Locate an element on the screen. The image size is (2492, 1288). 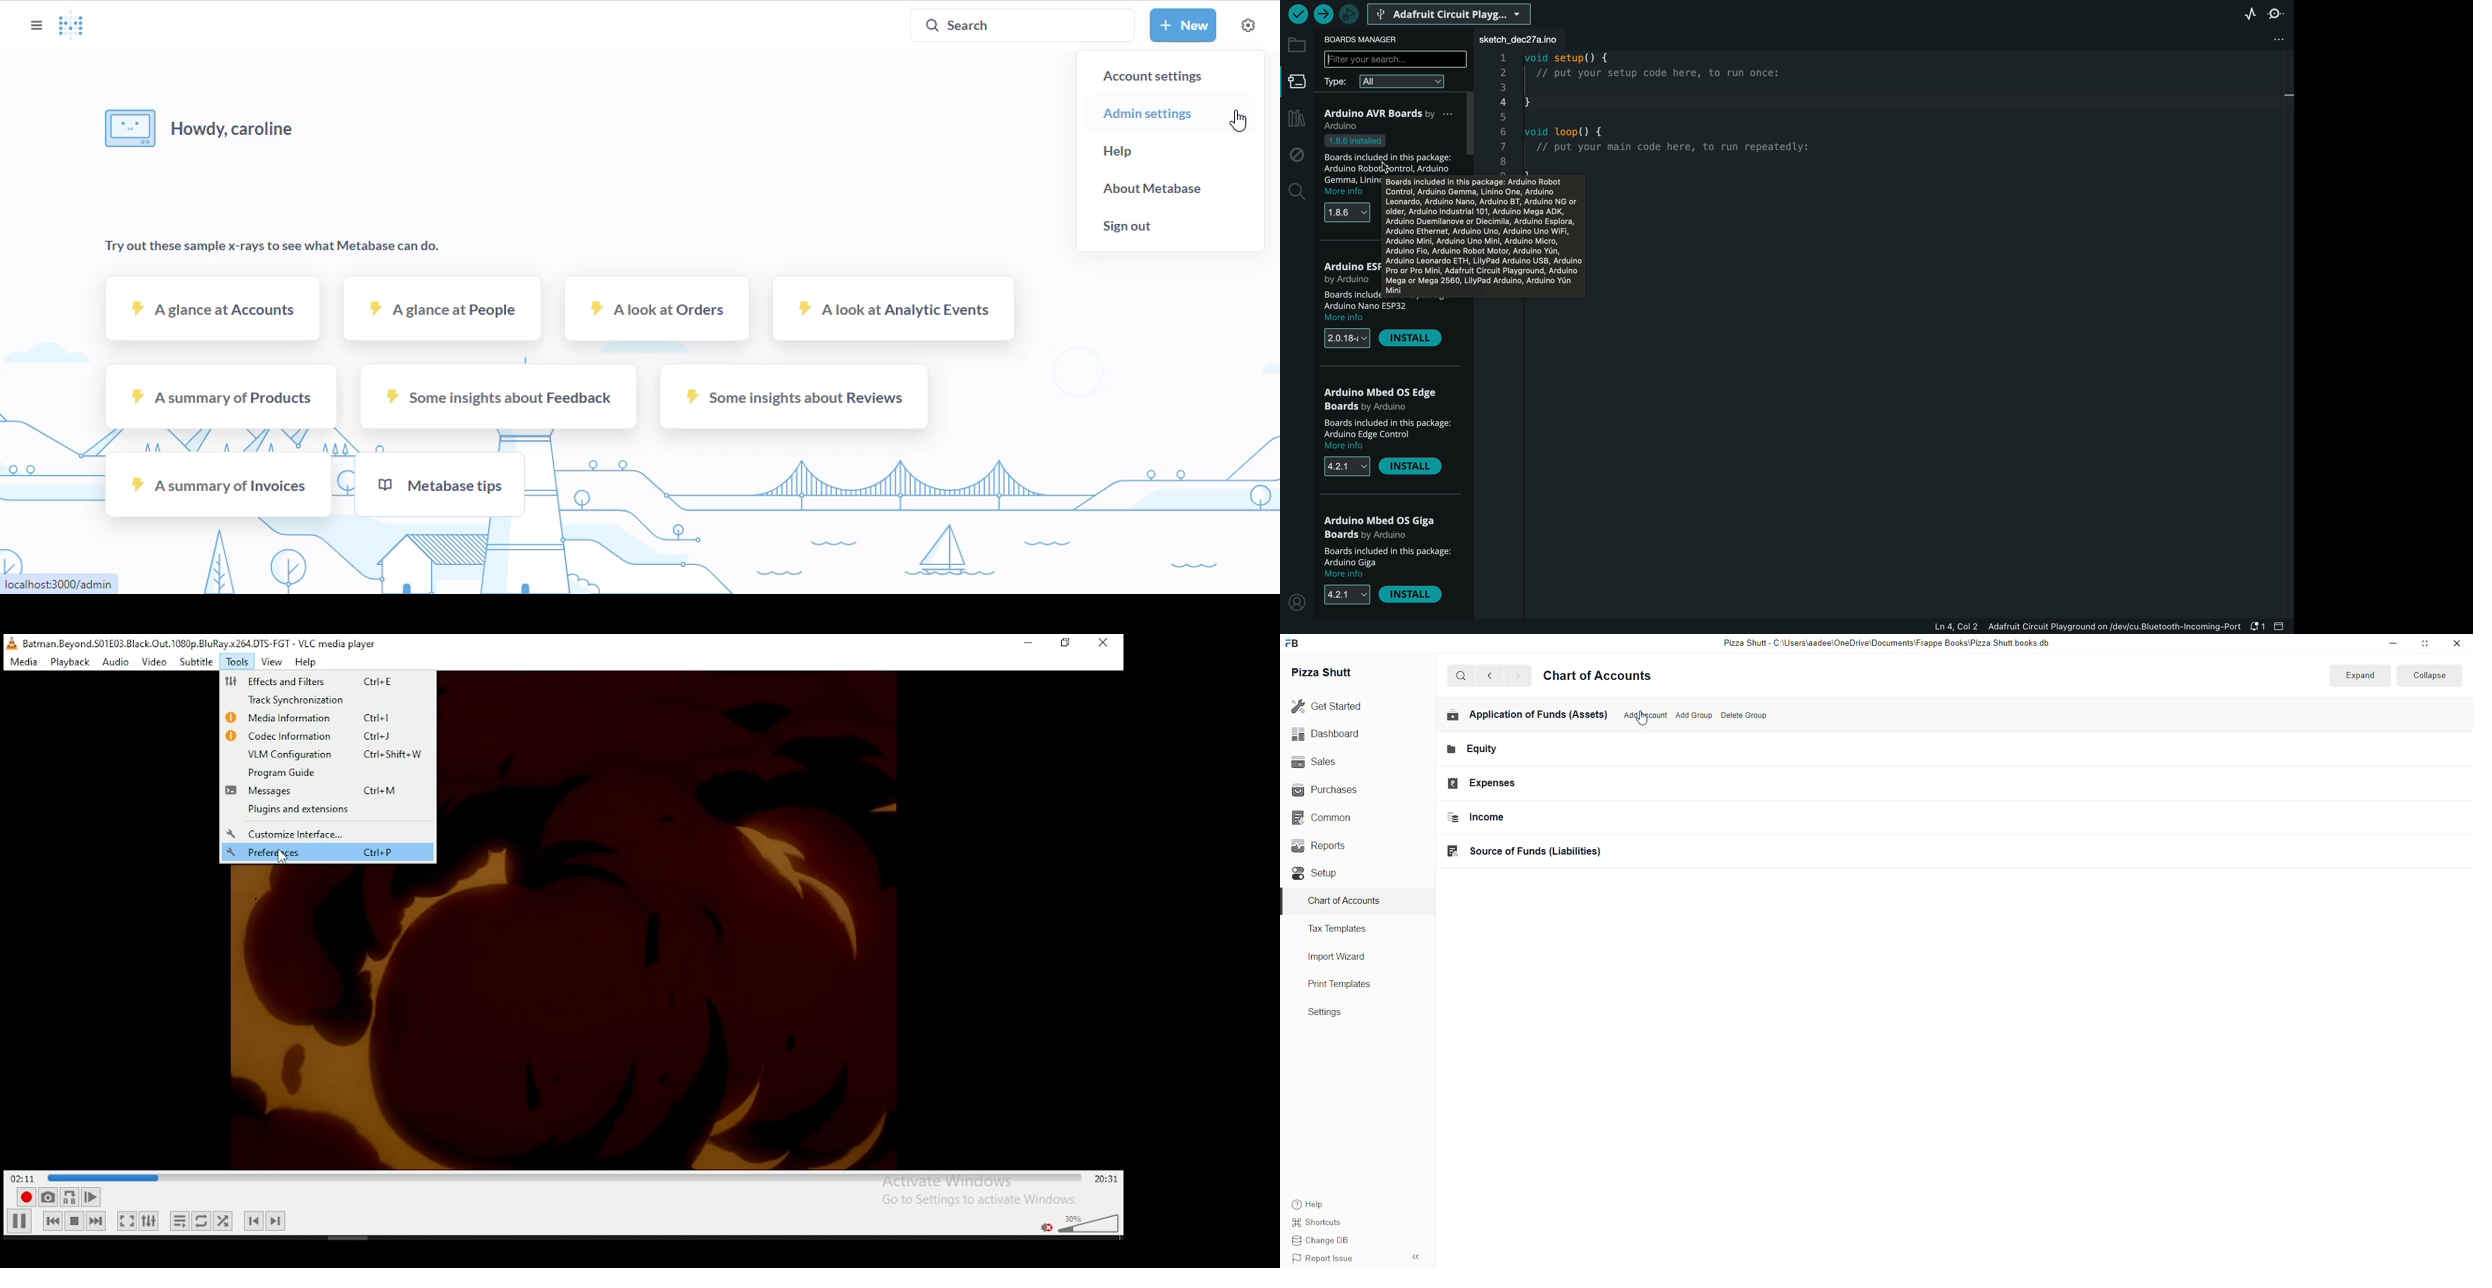
play/pause is located at coordinates (18, 1221).